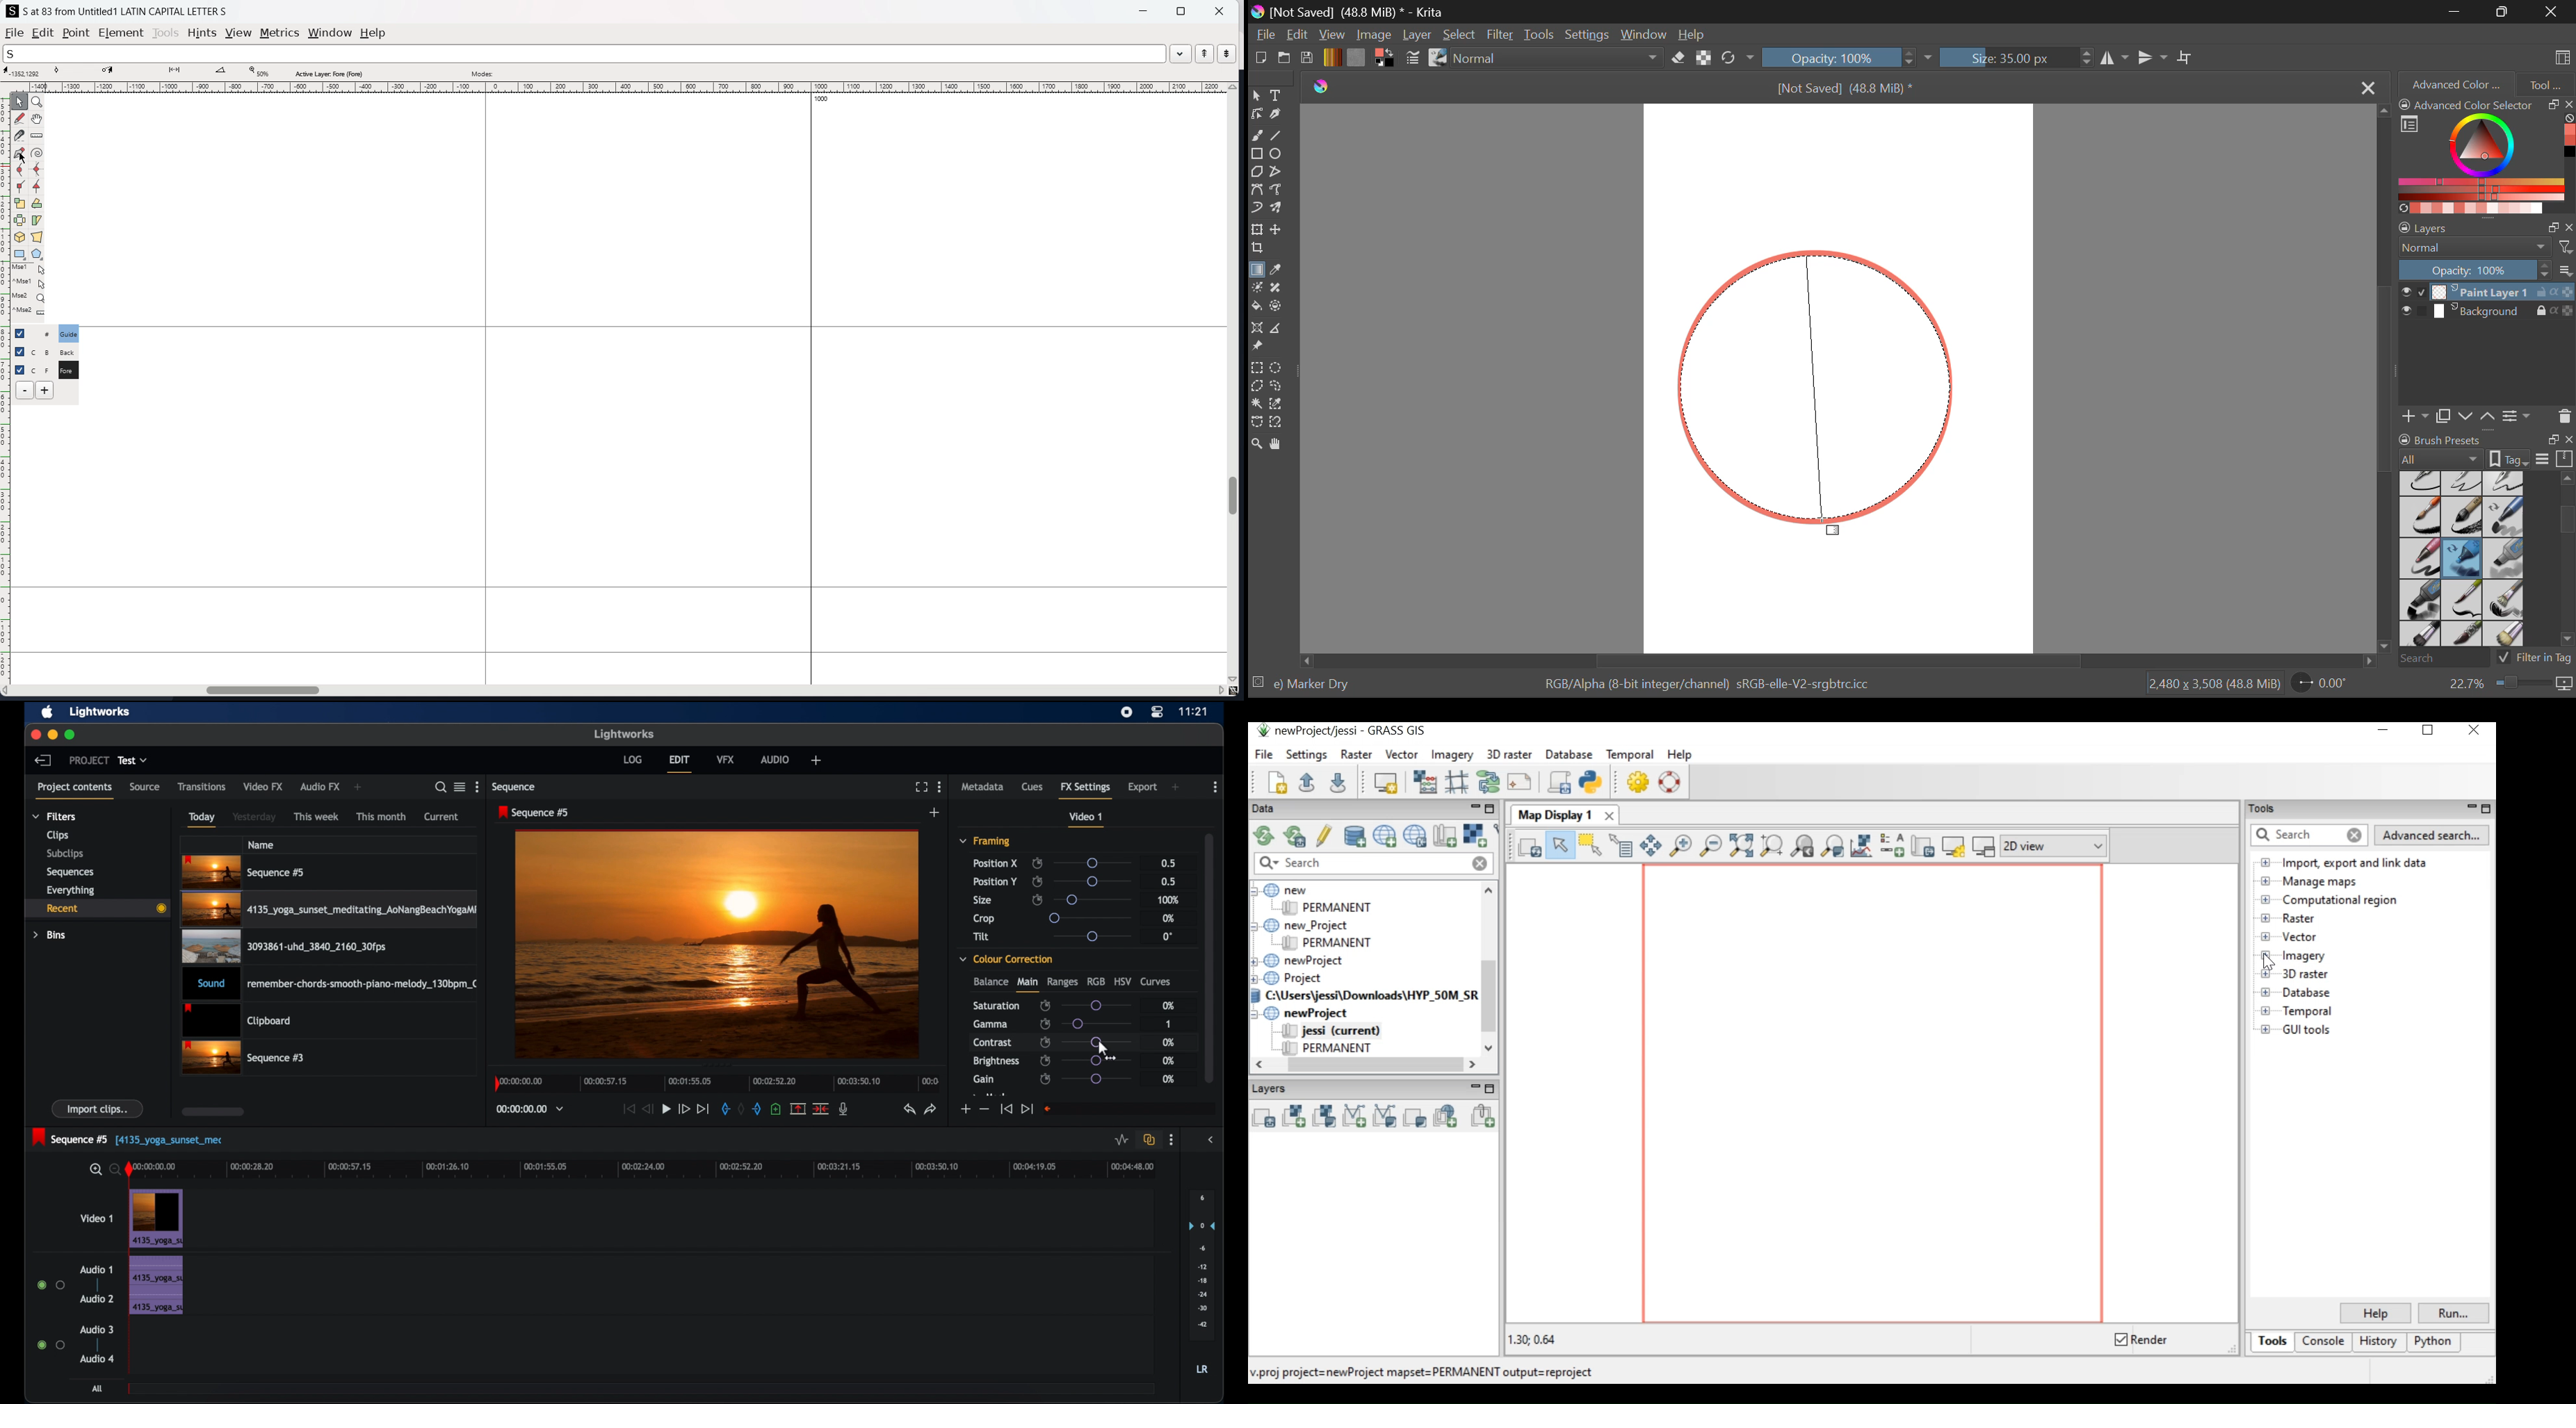 The height and width of the screenshot is (1428, 2576). What do you see at coordinates (1091, 936) in the screenshot?
I see `slider` at bounding box center [1091, 936].